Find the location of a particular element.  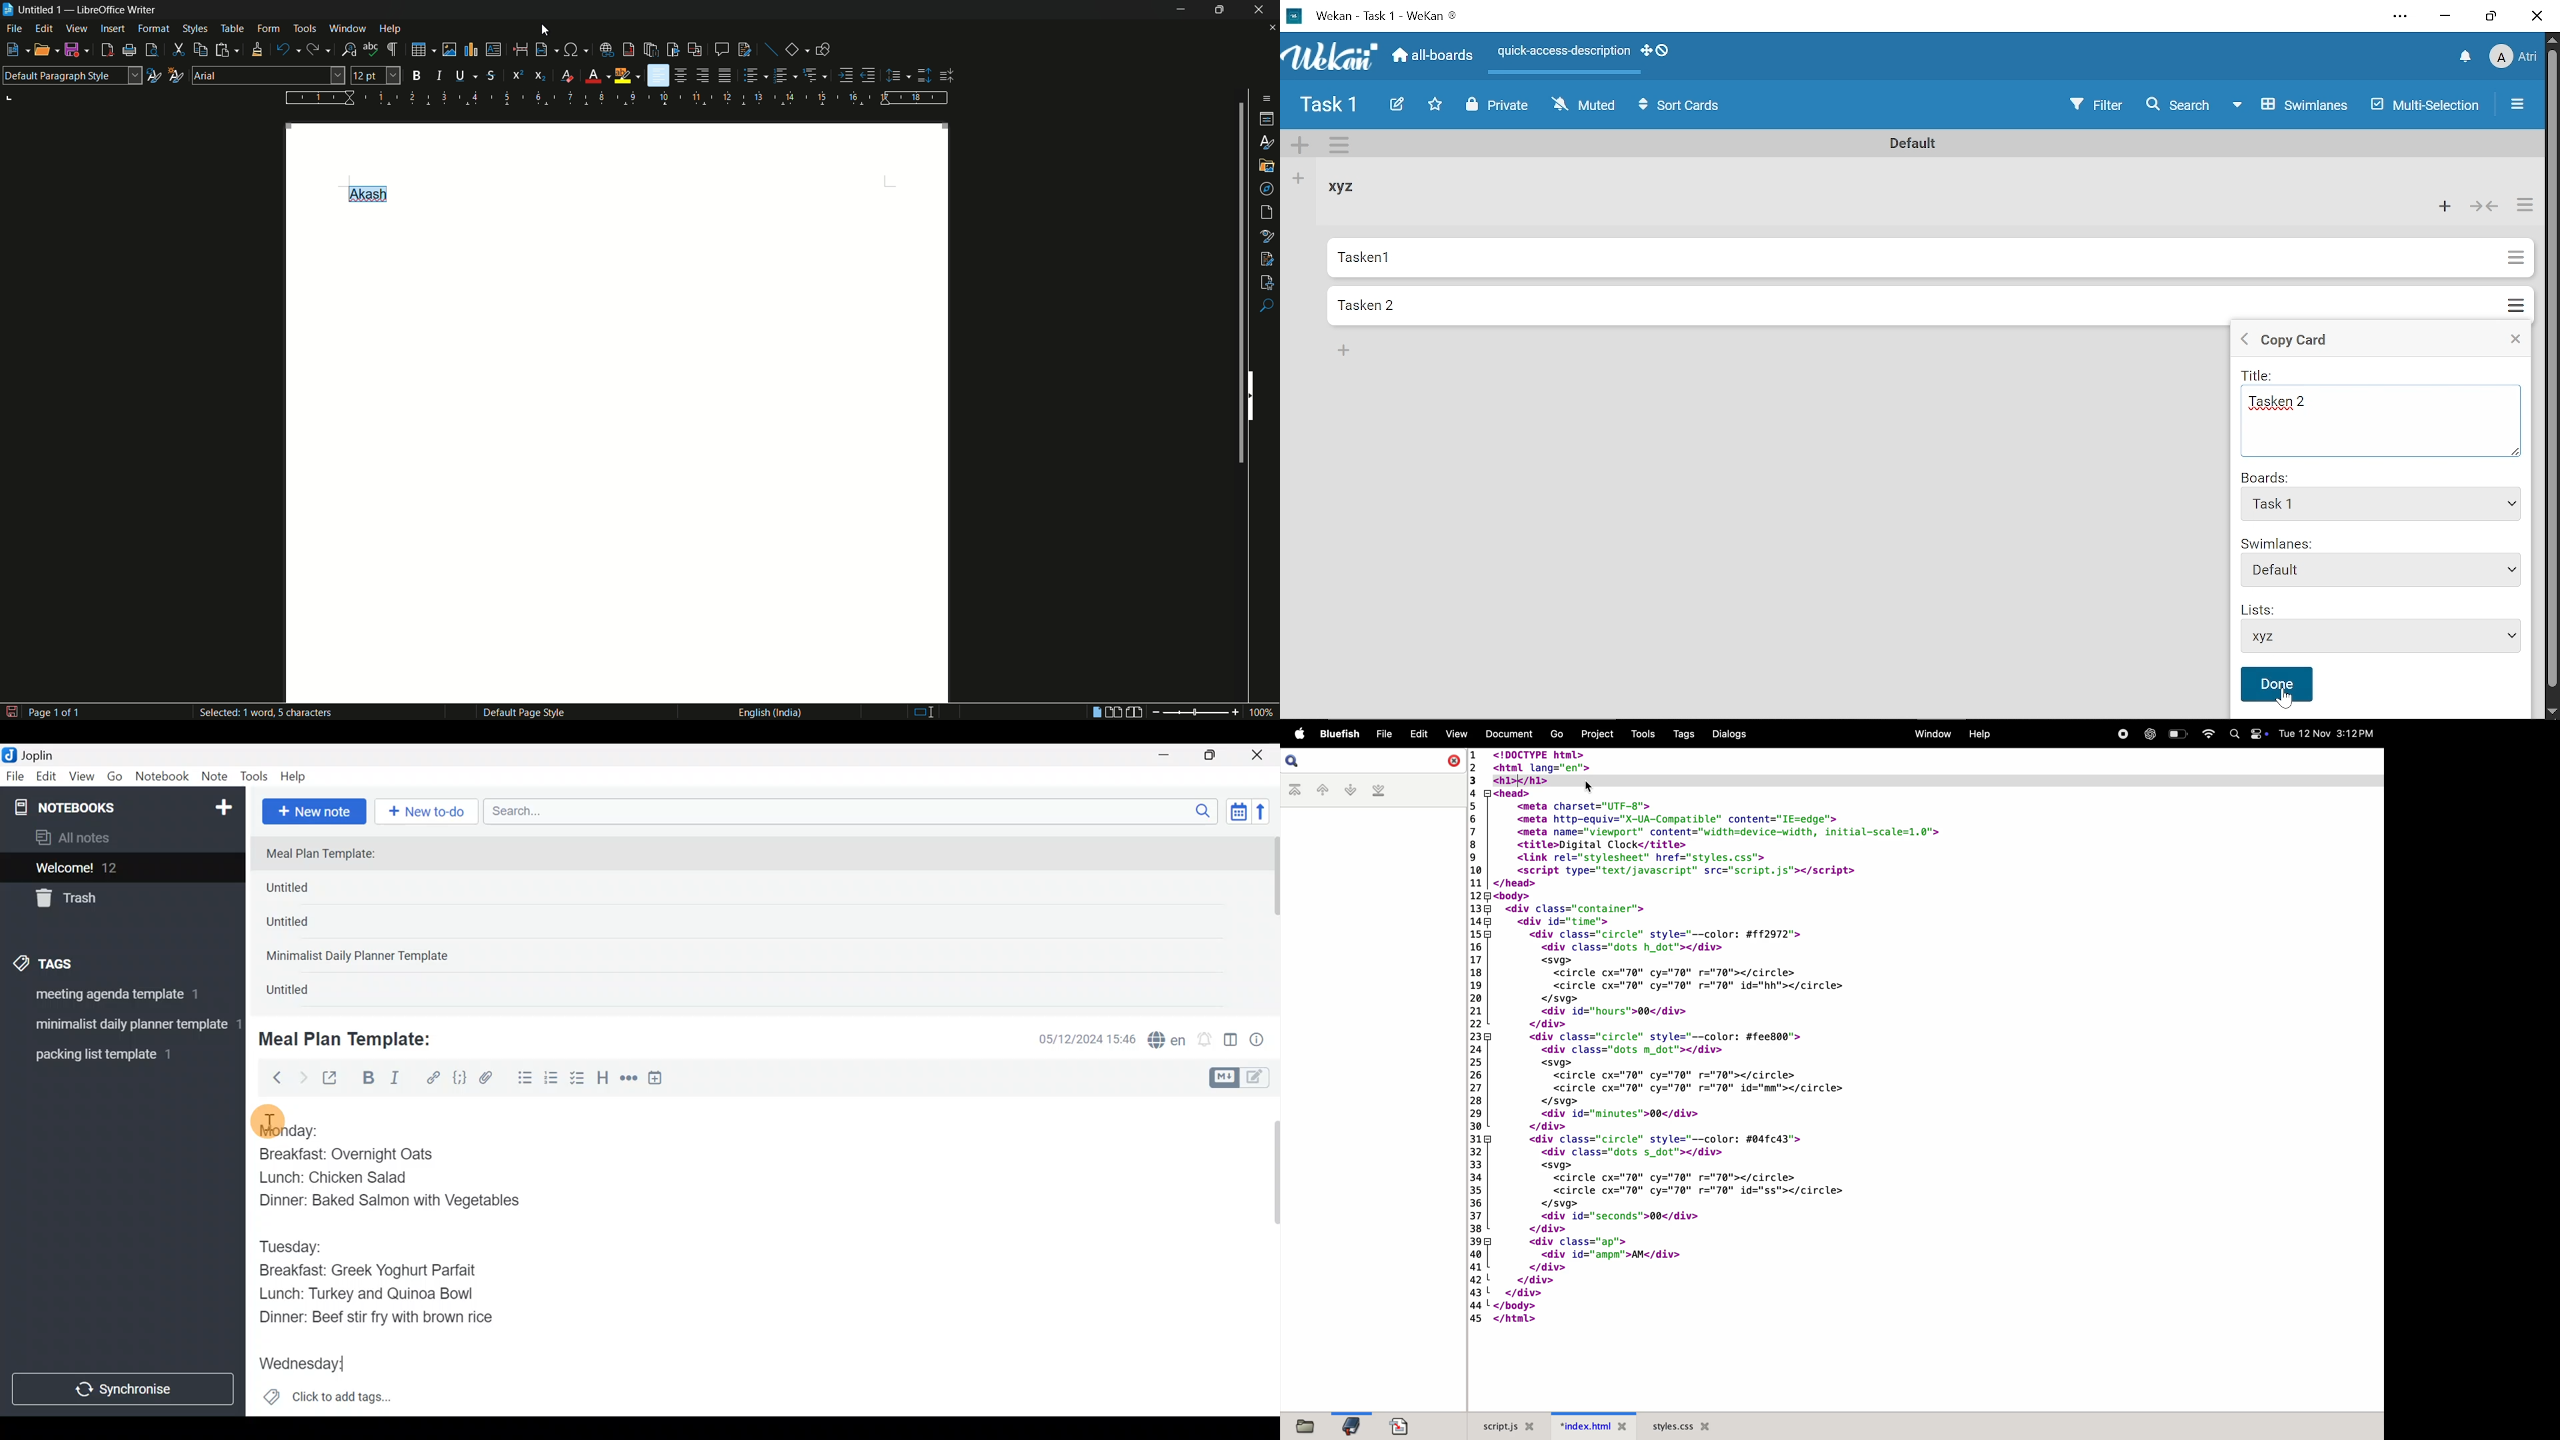

Note is located at coordinates (217, 777).